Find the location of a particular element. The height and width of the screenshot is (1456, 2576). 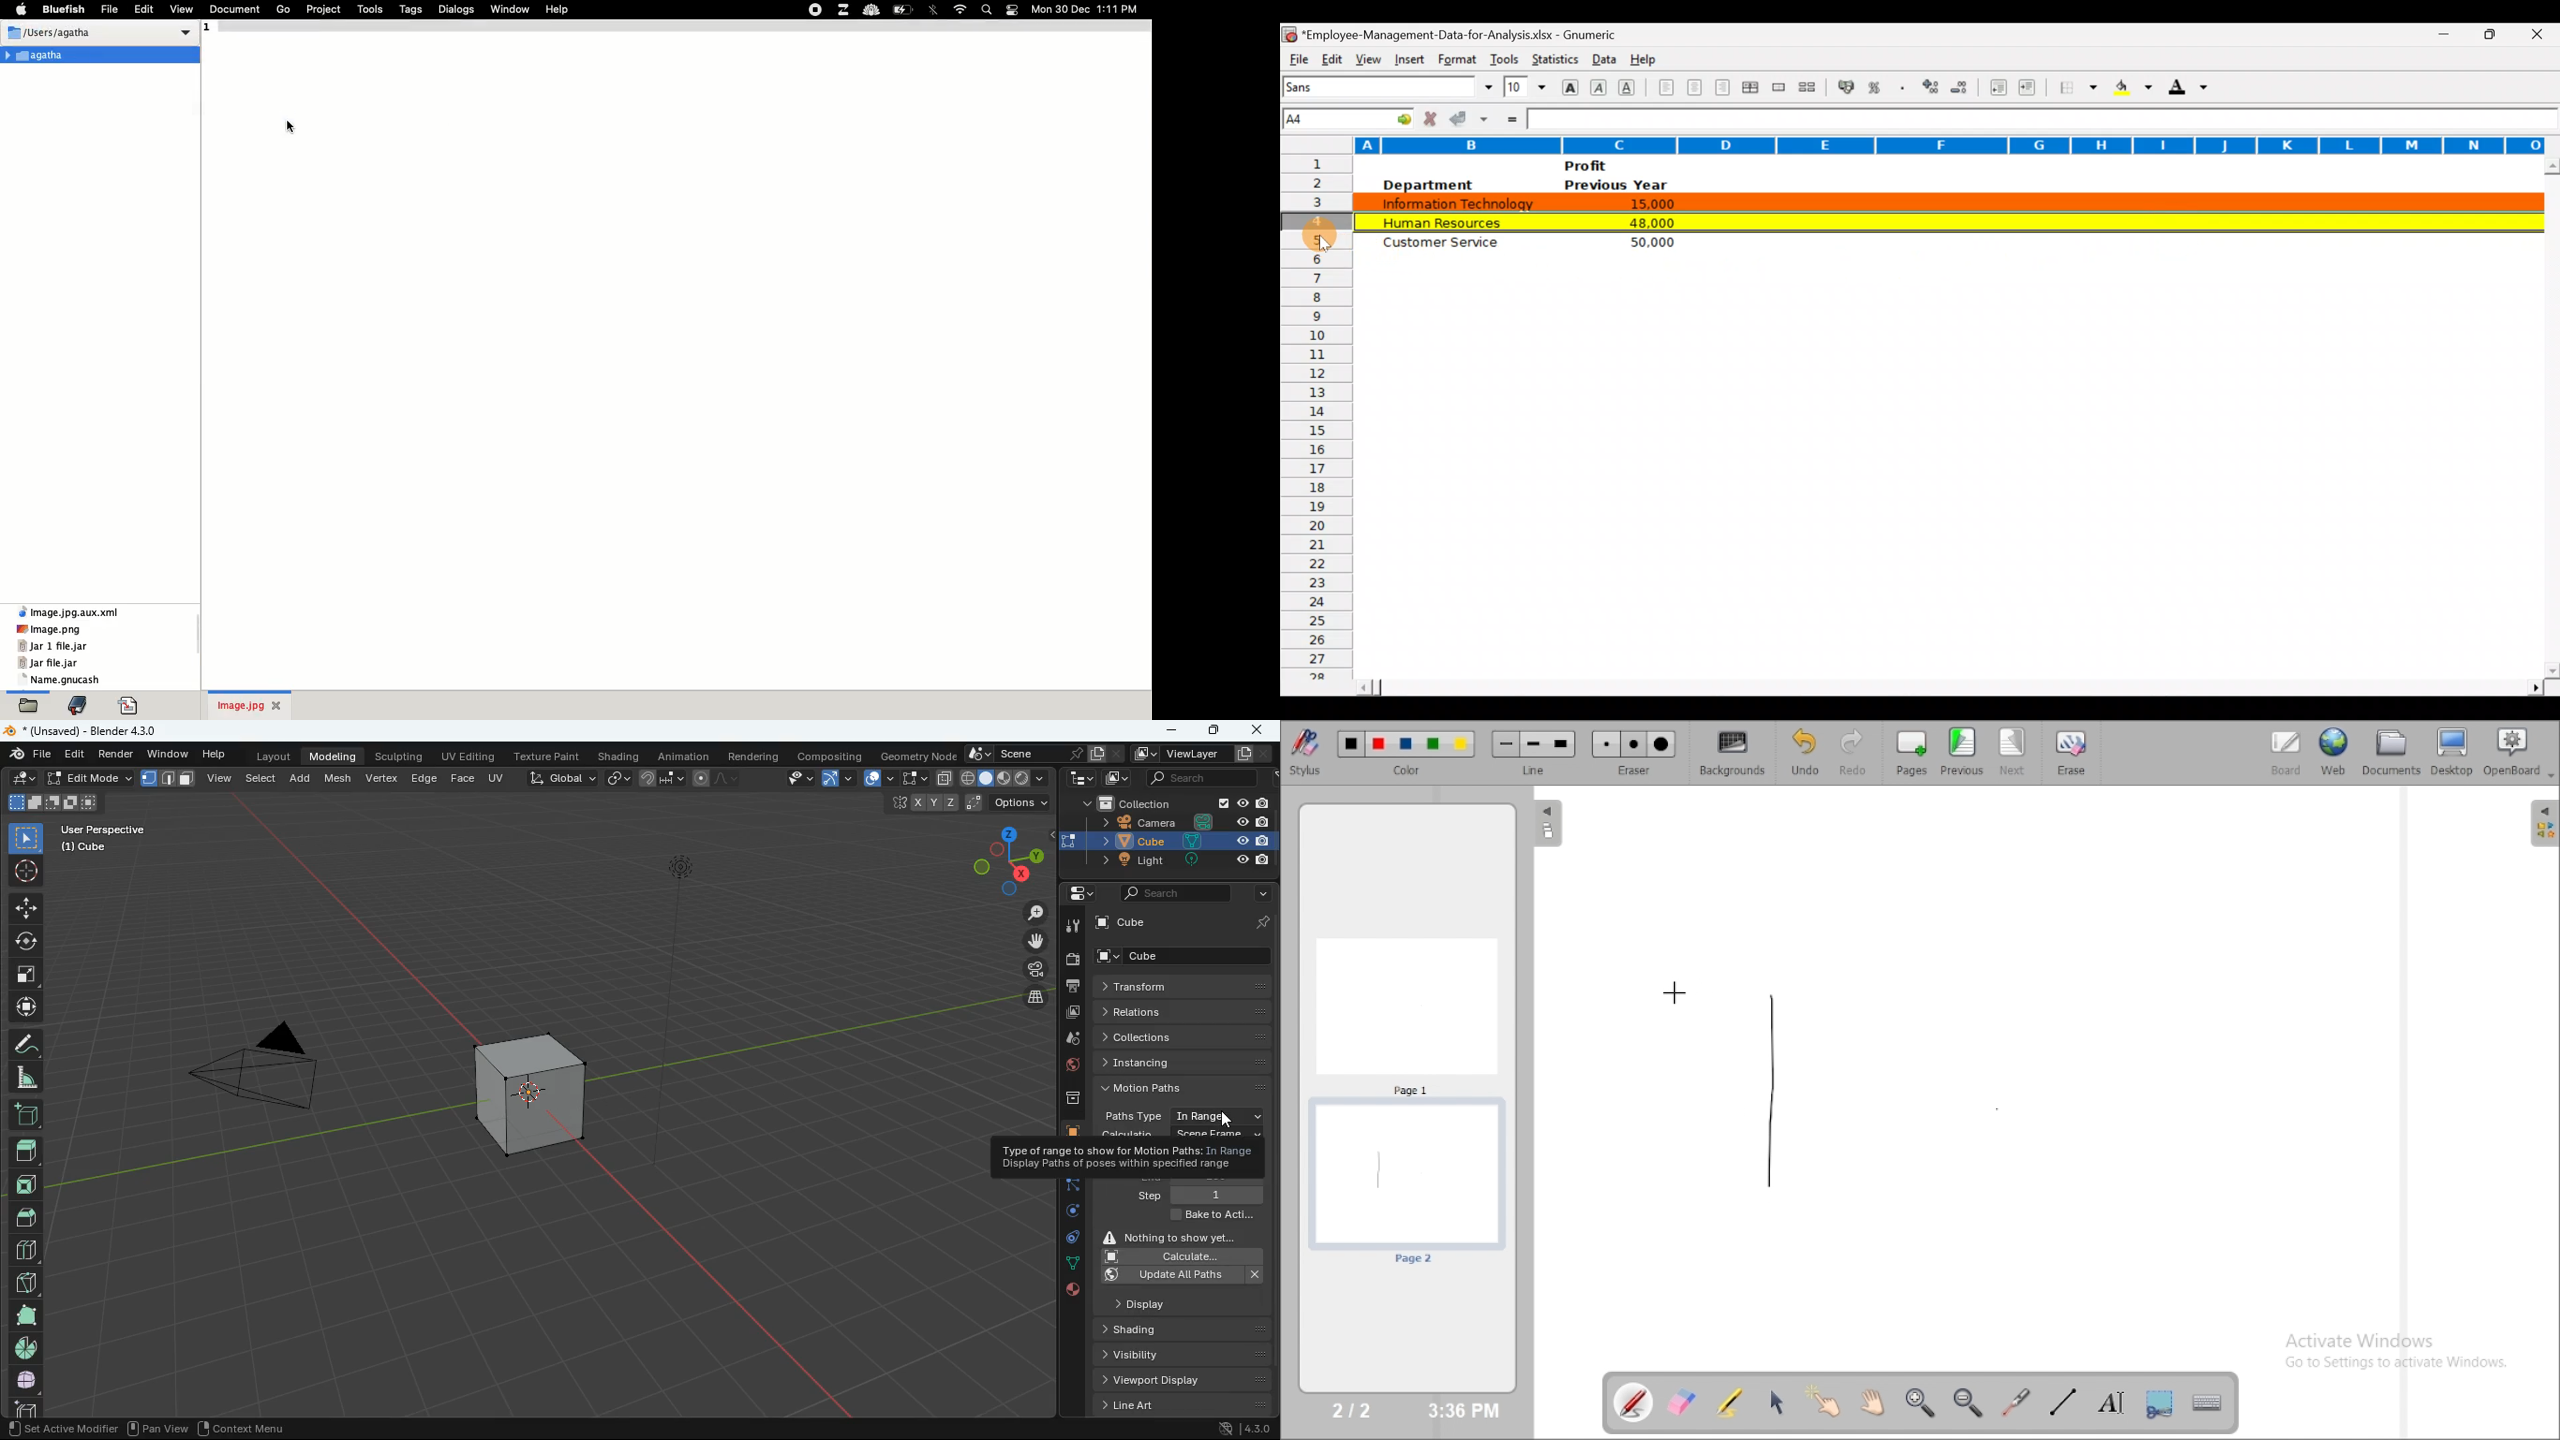

eraser is located at coordinates (1634, 770).